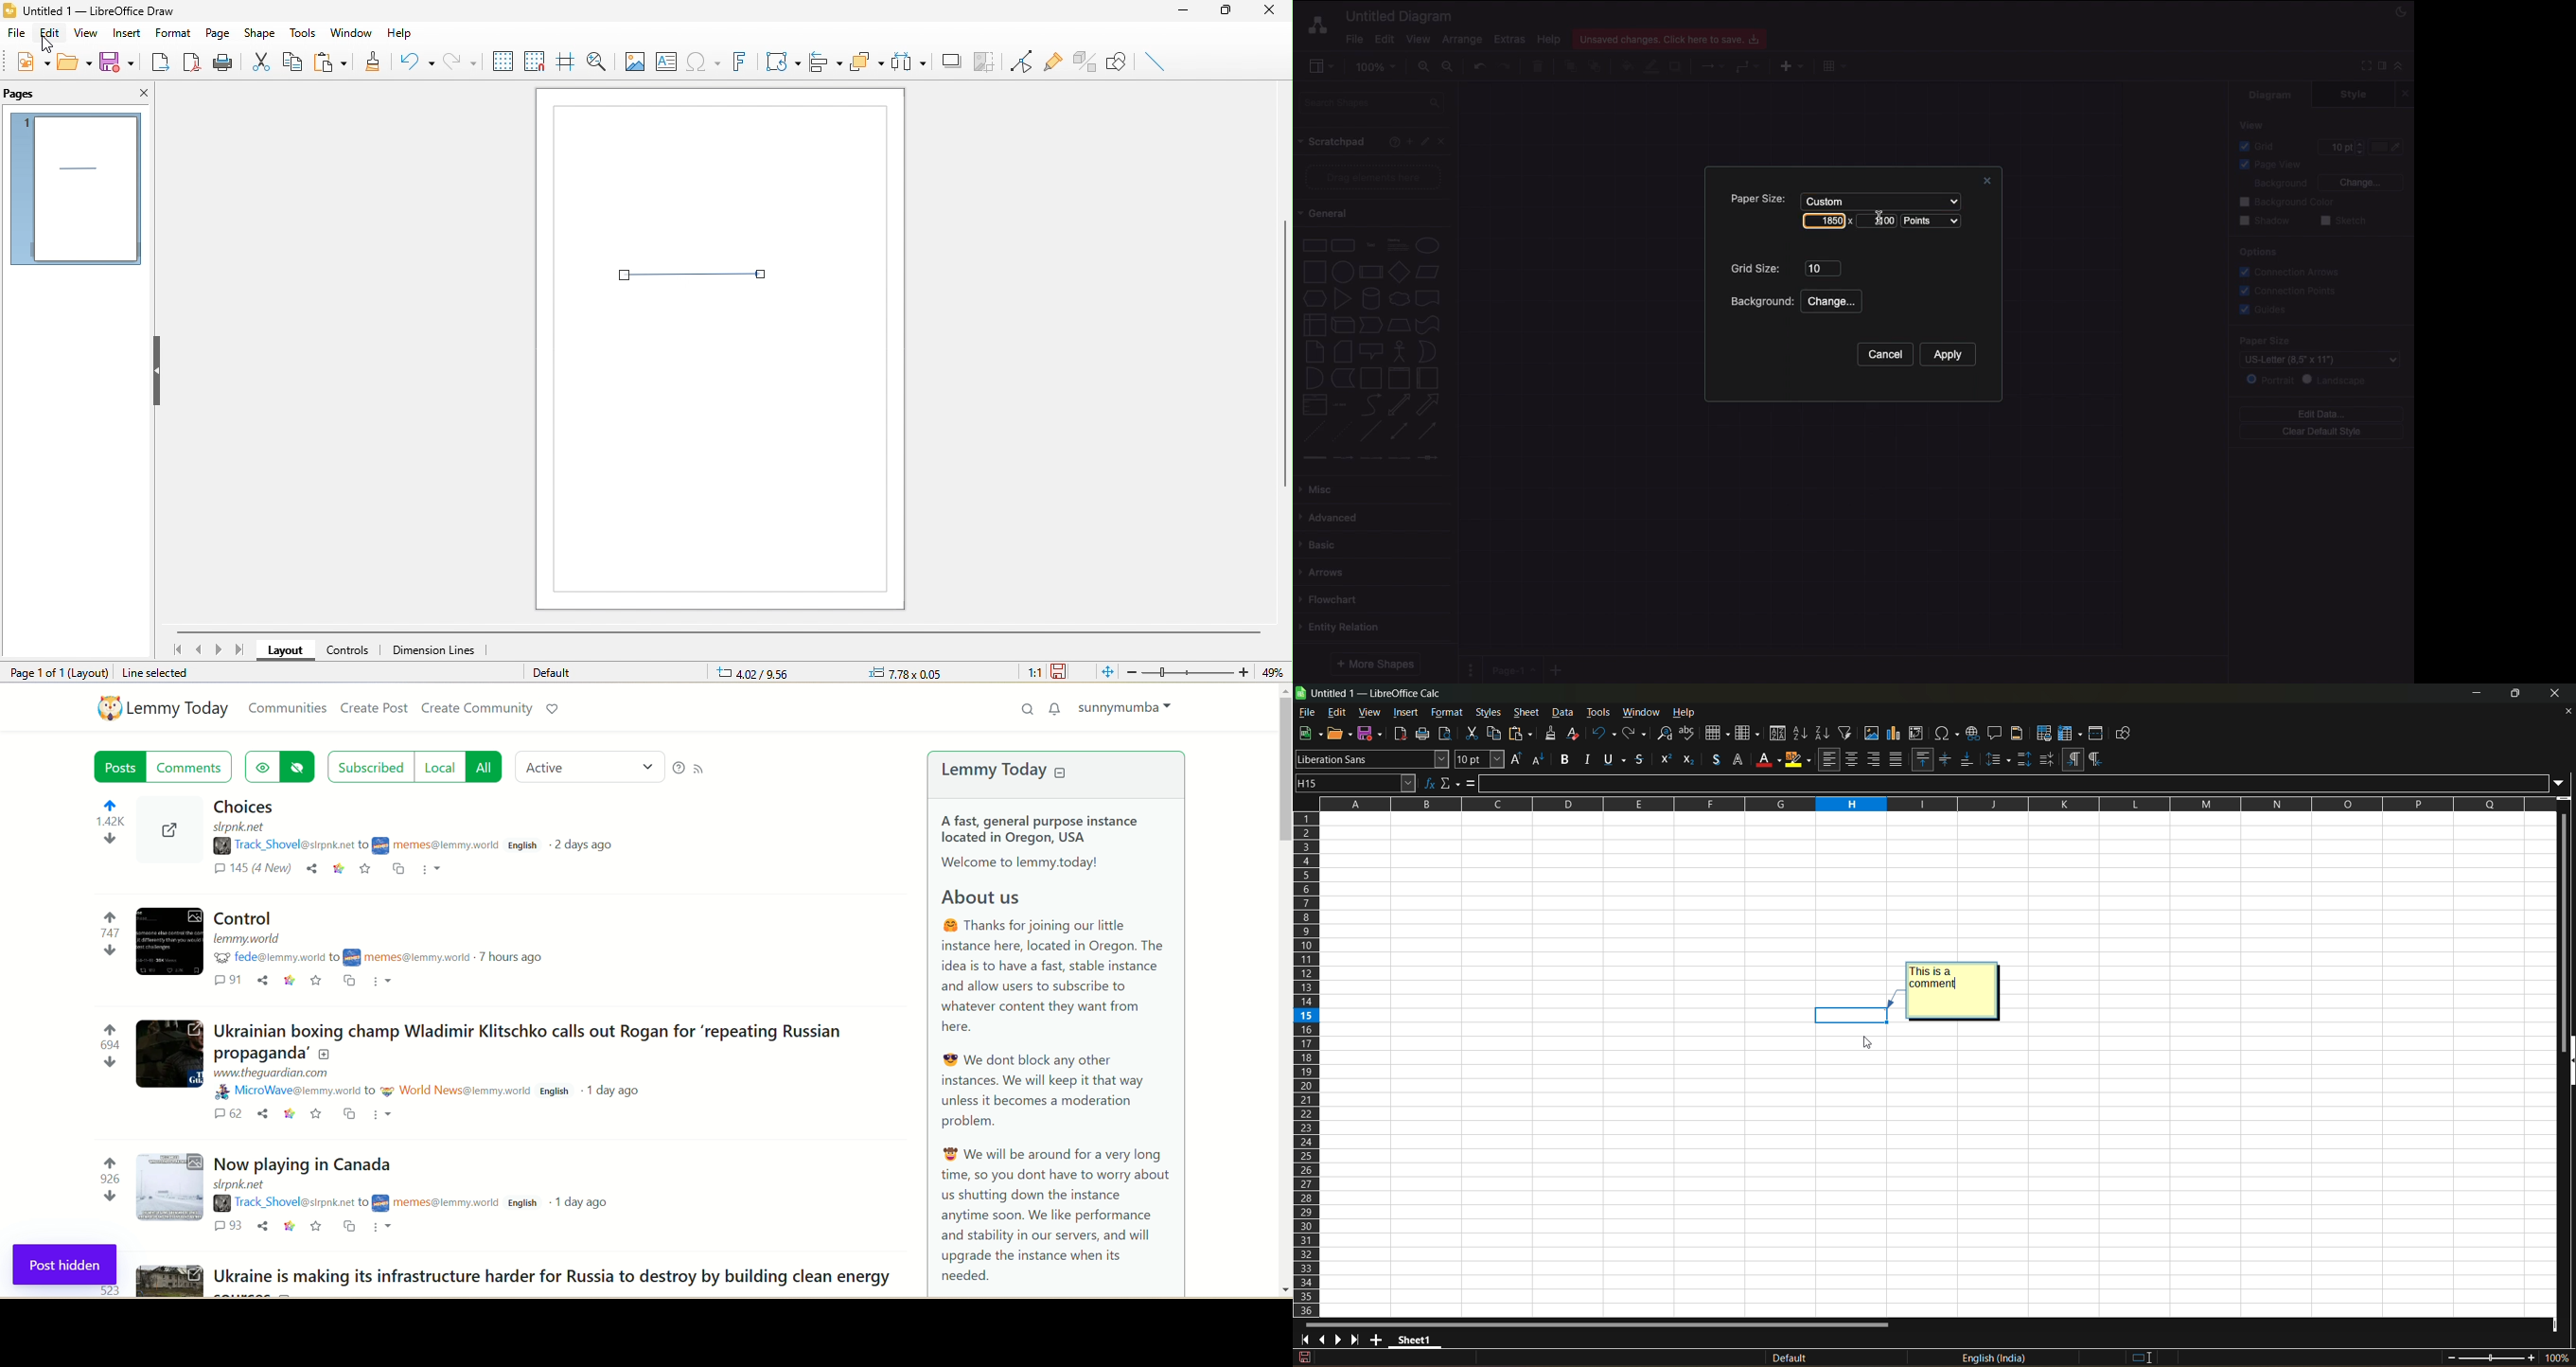 The width and height of the screenshot is (2576, 1372). I want to click on format as currency, so click(1909, 760).